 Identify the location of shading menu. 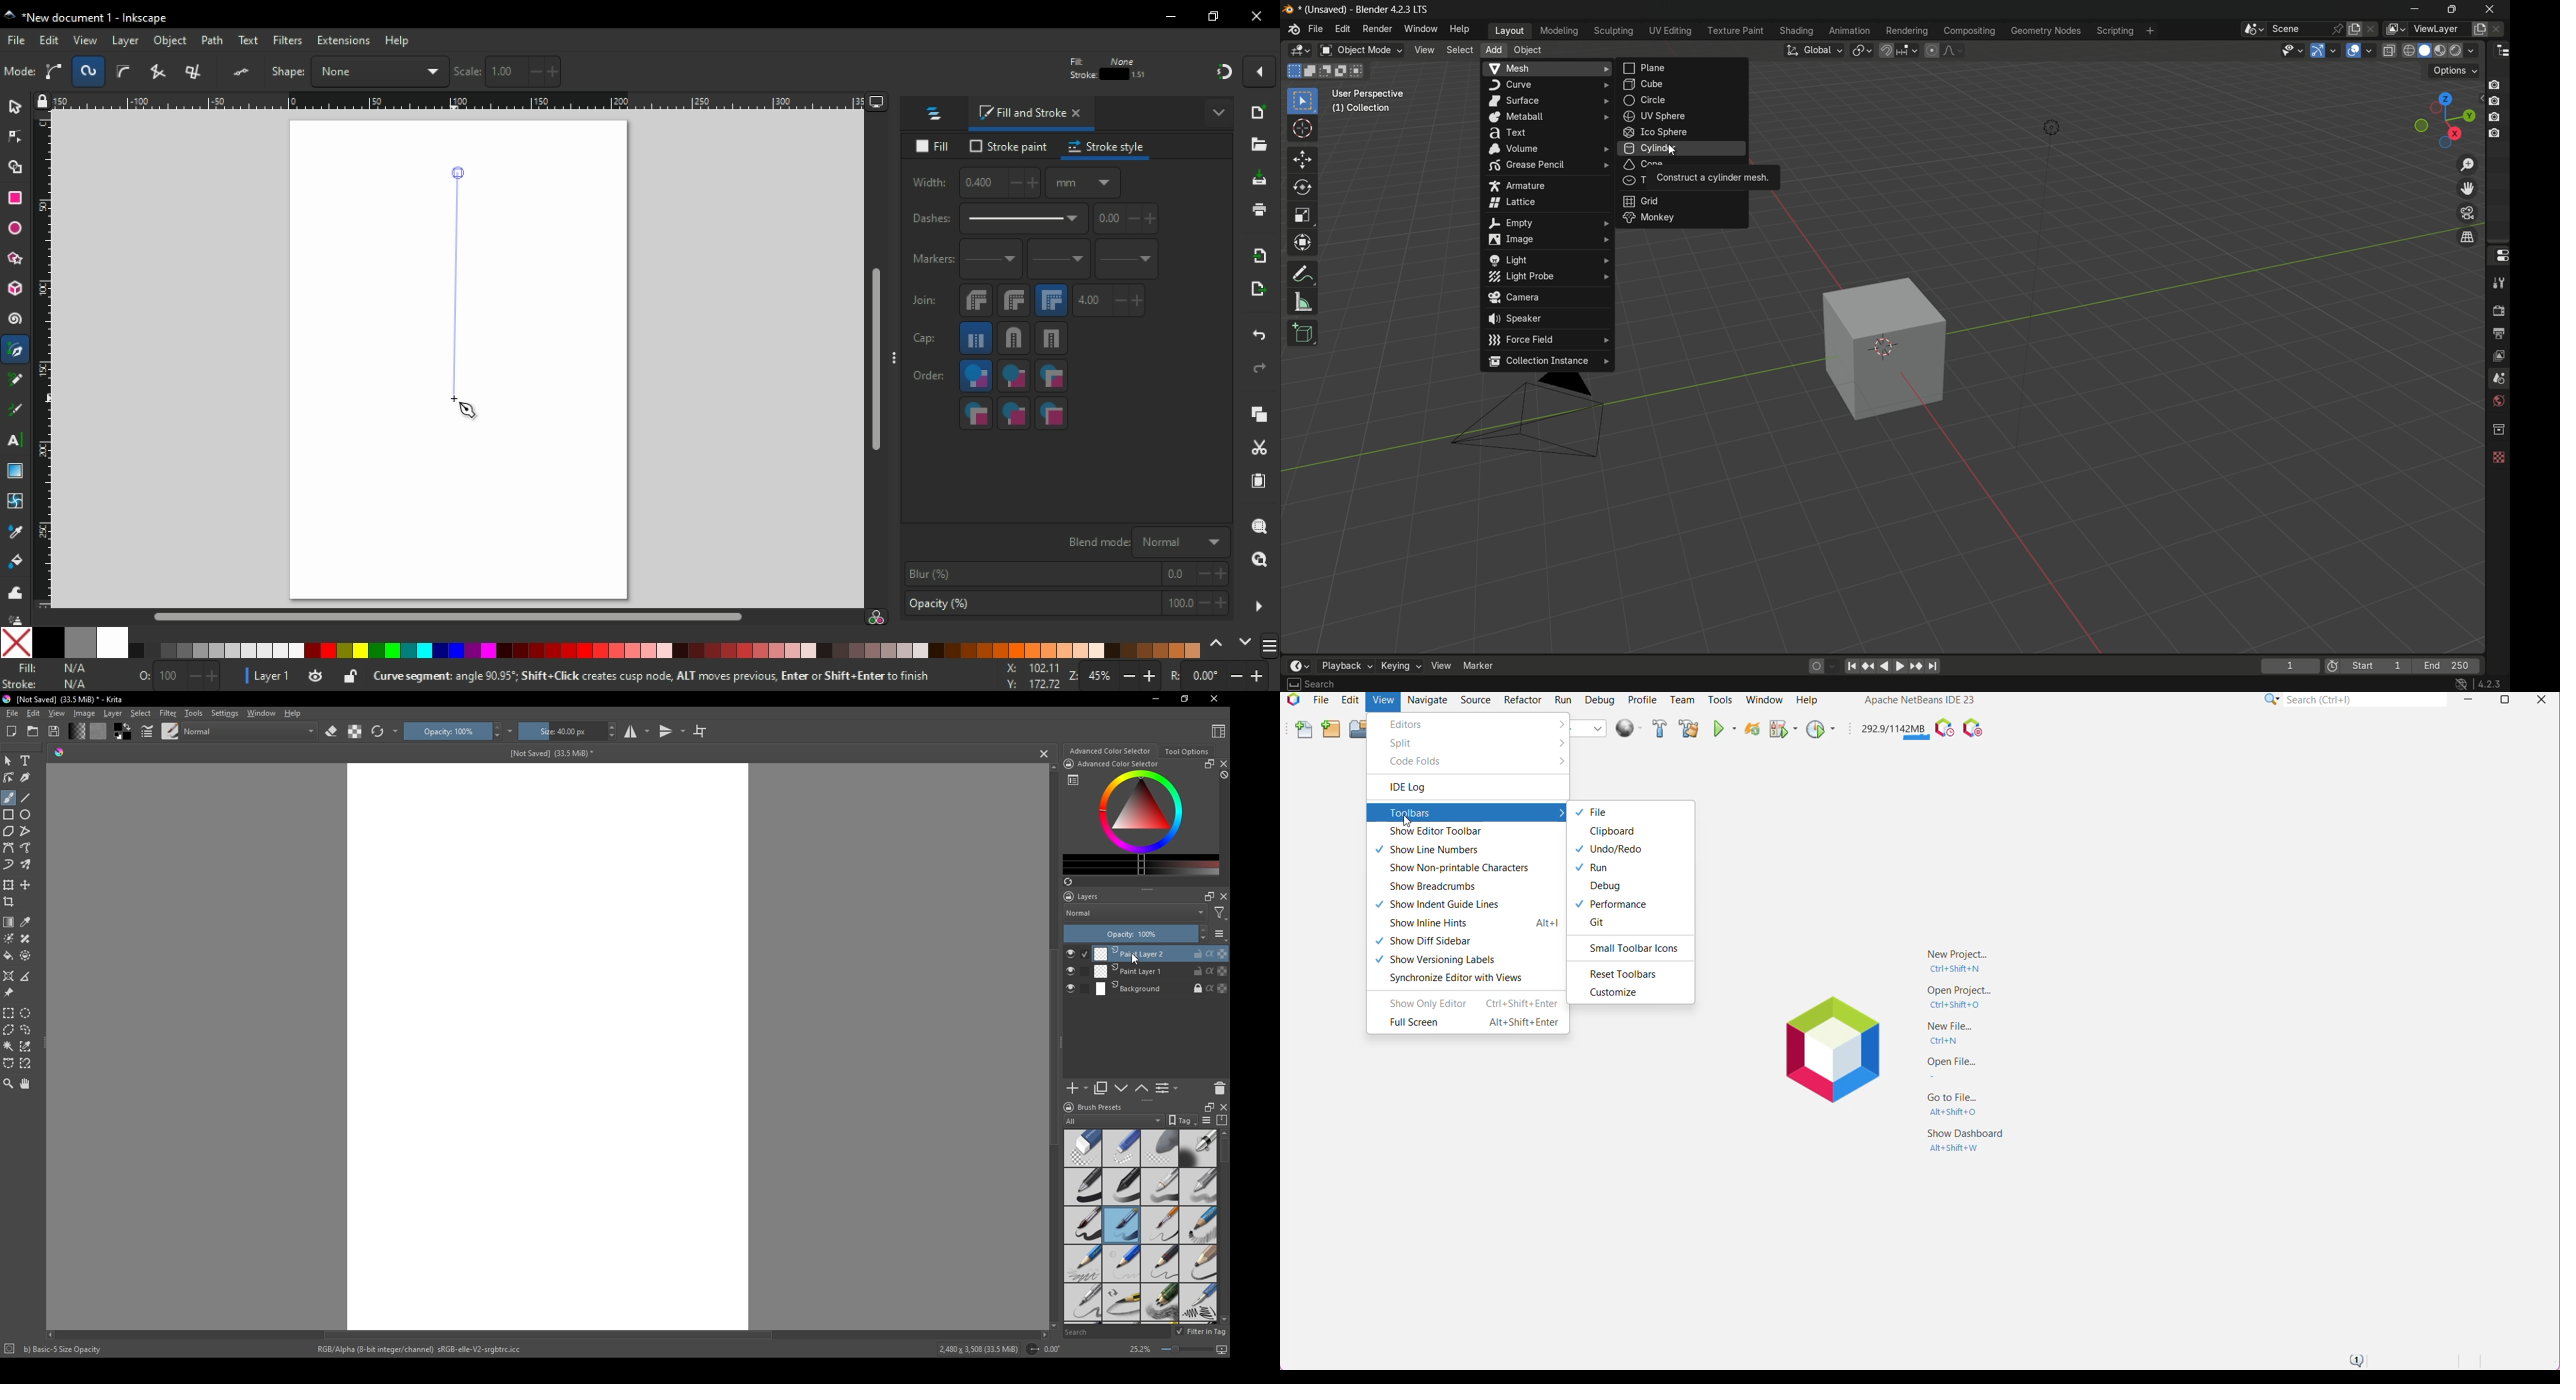
(1798, 31).